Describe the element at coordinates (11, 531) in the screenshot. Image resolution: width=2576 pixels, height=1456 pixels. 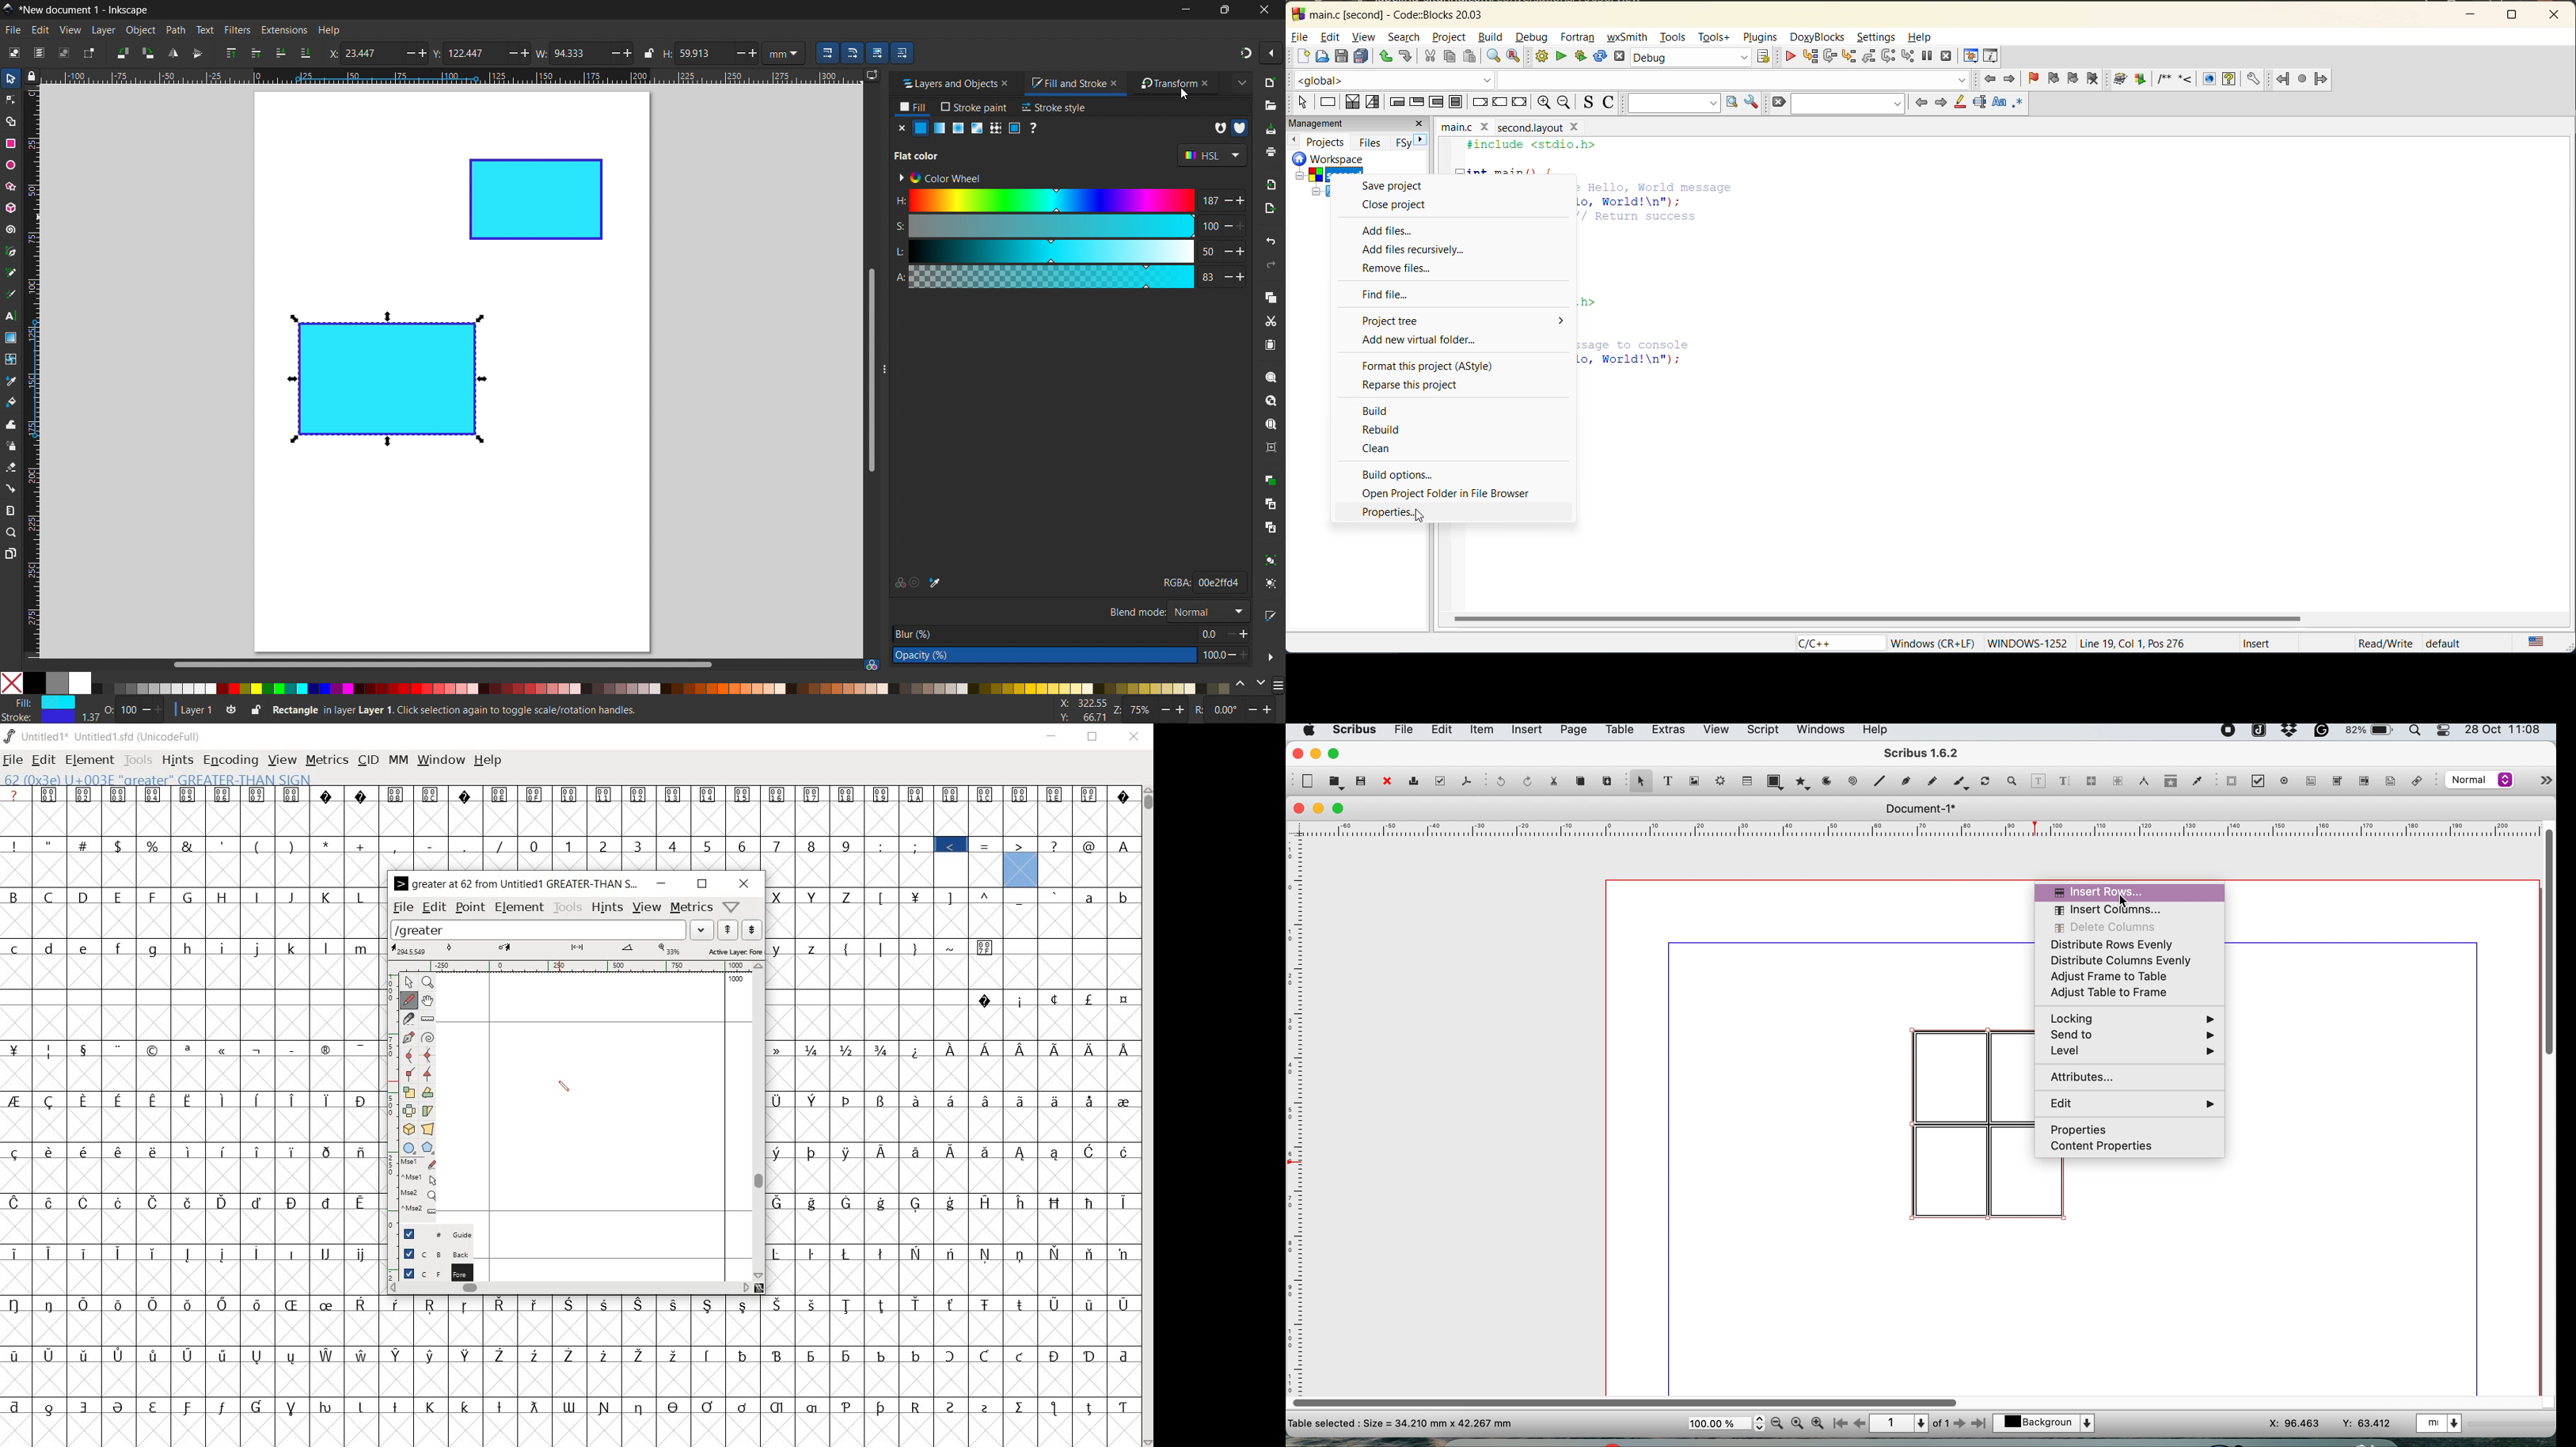
I see `zoom tool` at that location.